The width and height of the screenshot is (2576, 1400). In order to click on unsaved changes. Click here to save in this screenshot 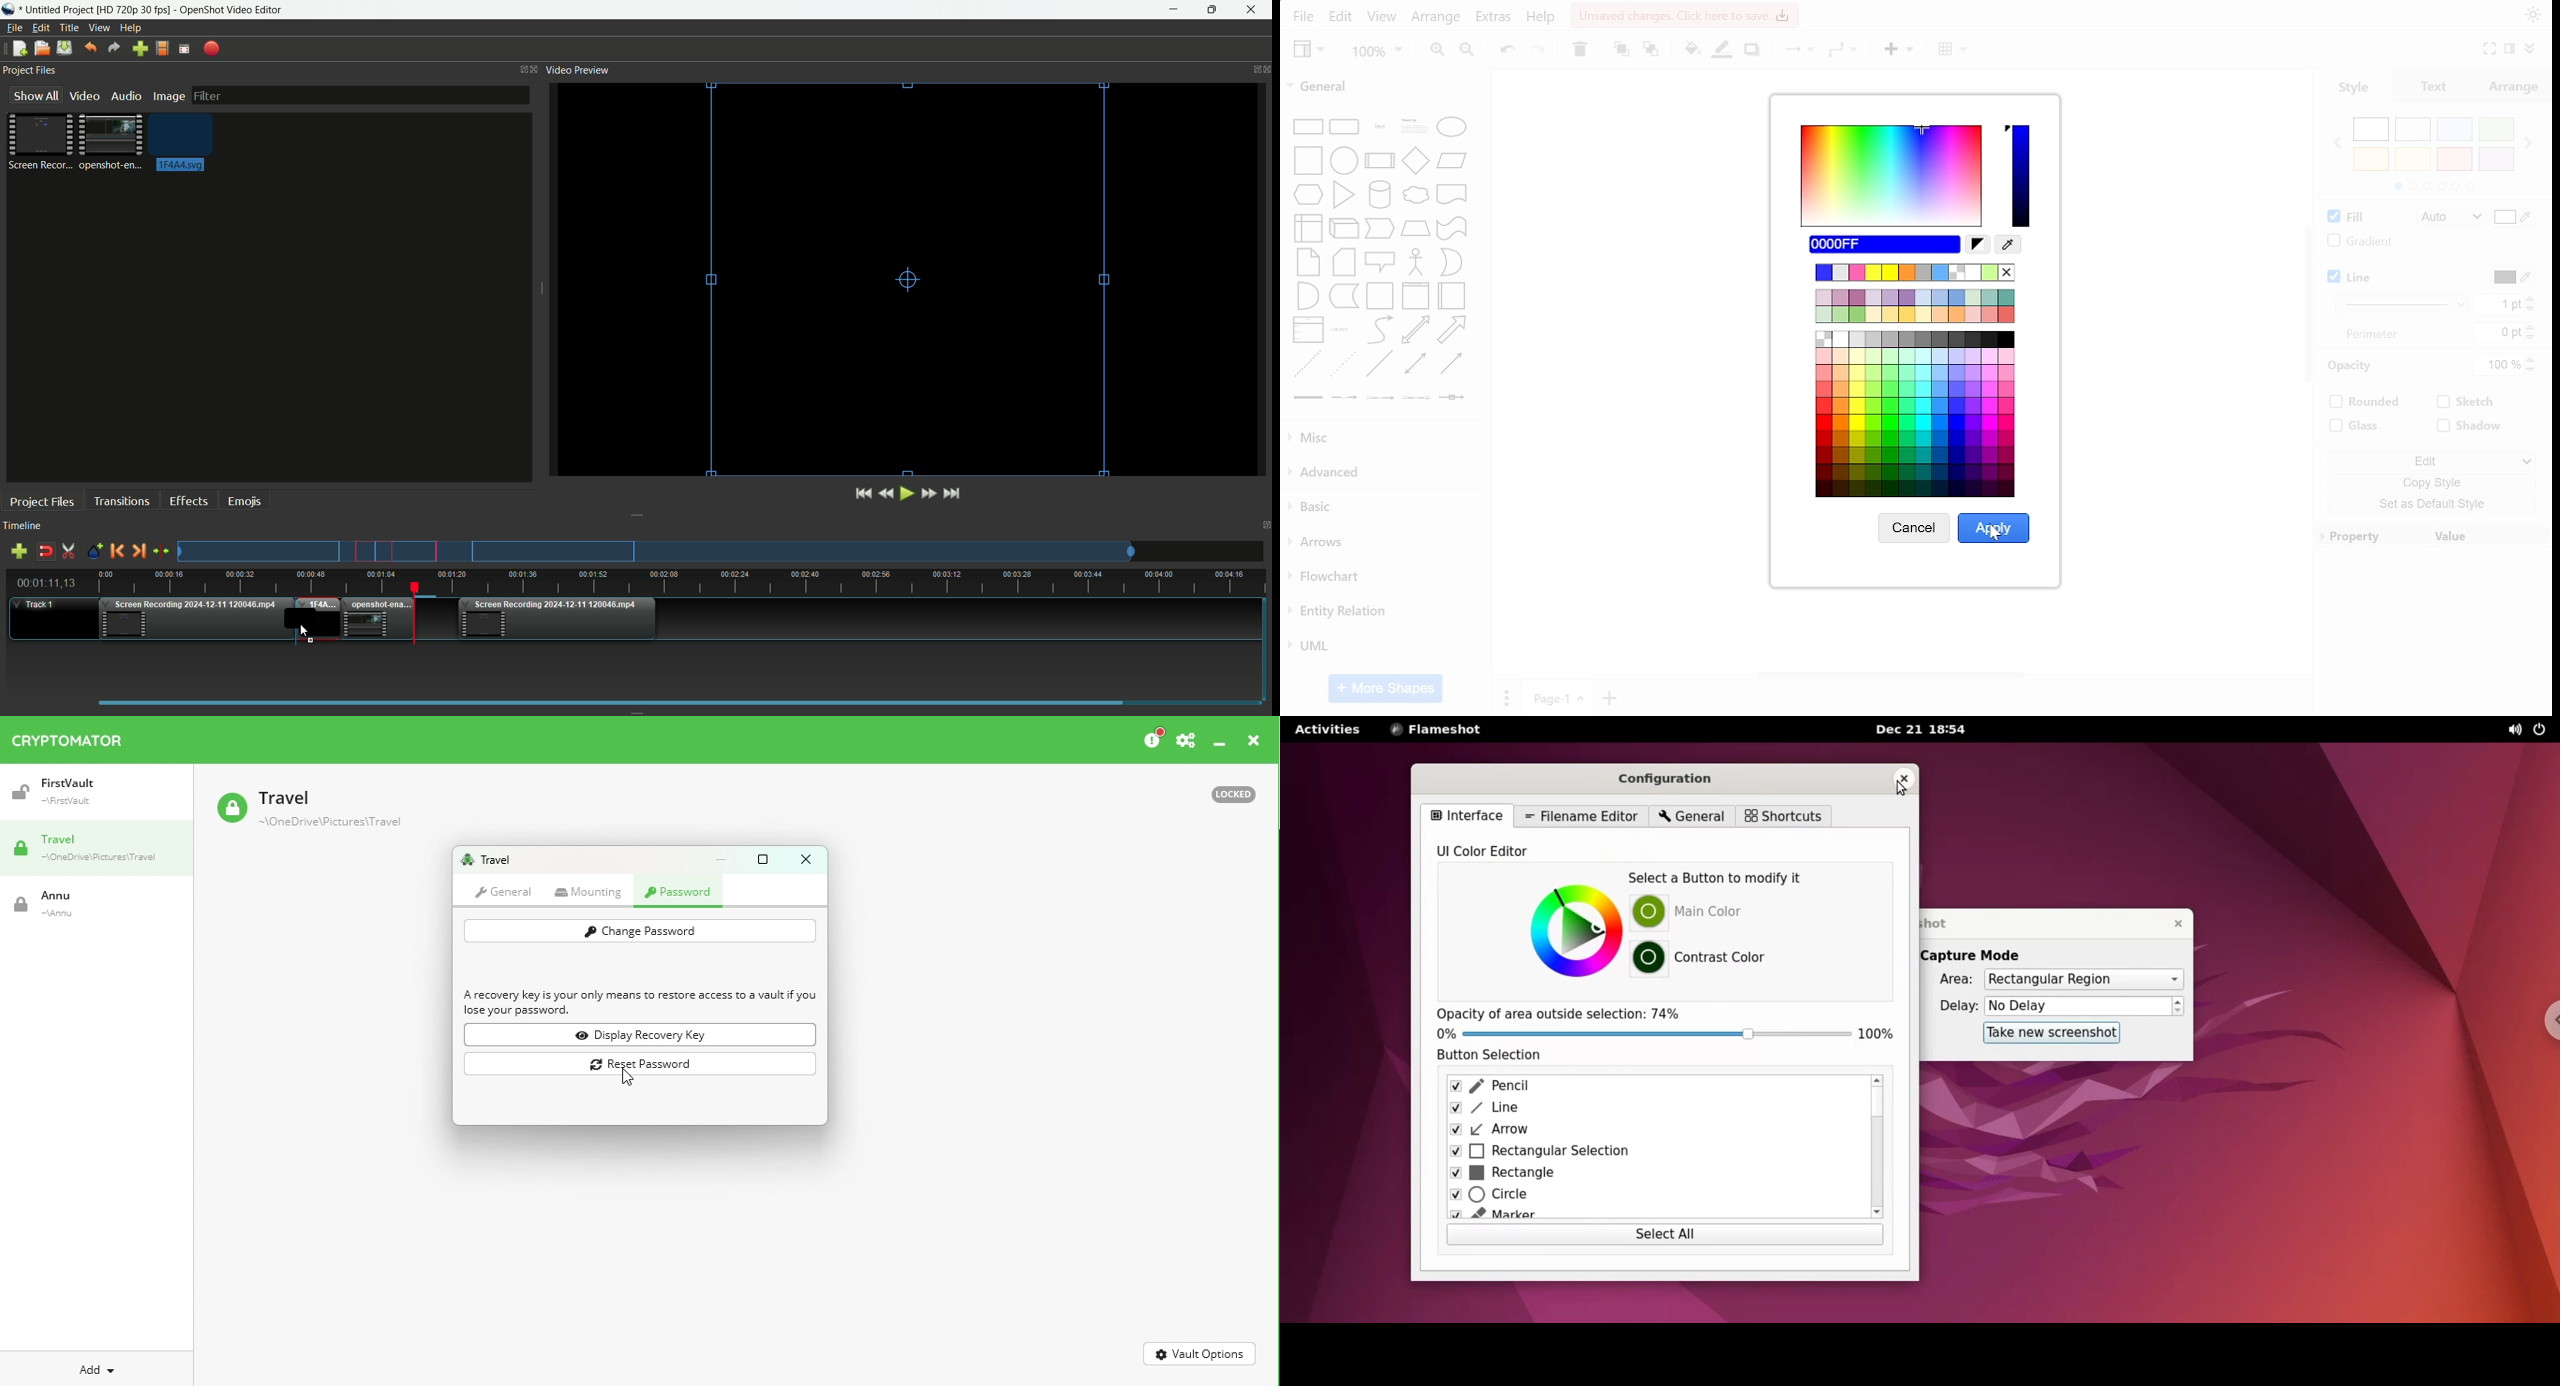, I will do `click(1684, 15)`.